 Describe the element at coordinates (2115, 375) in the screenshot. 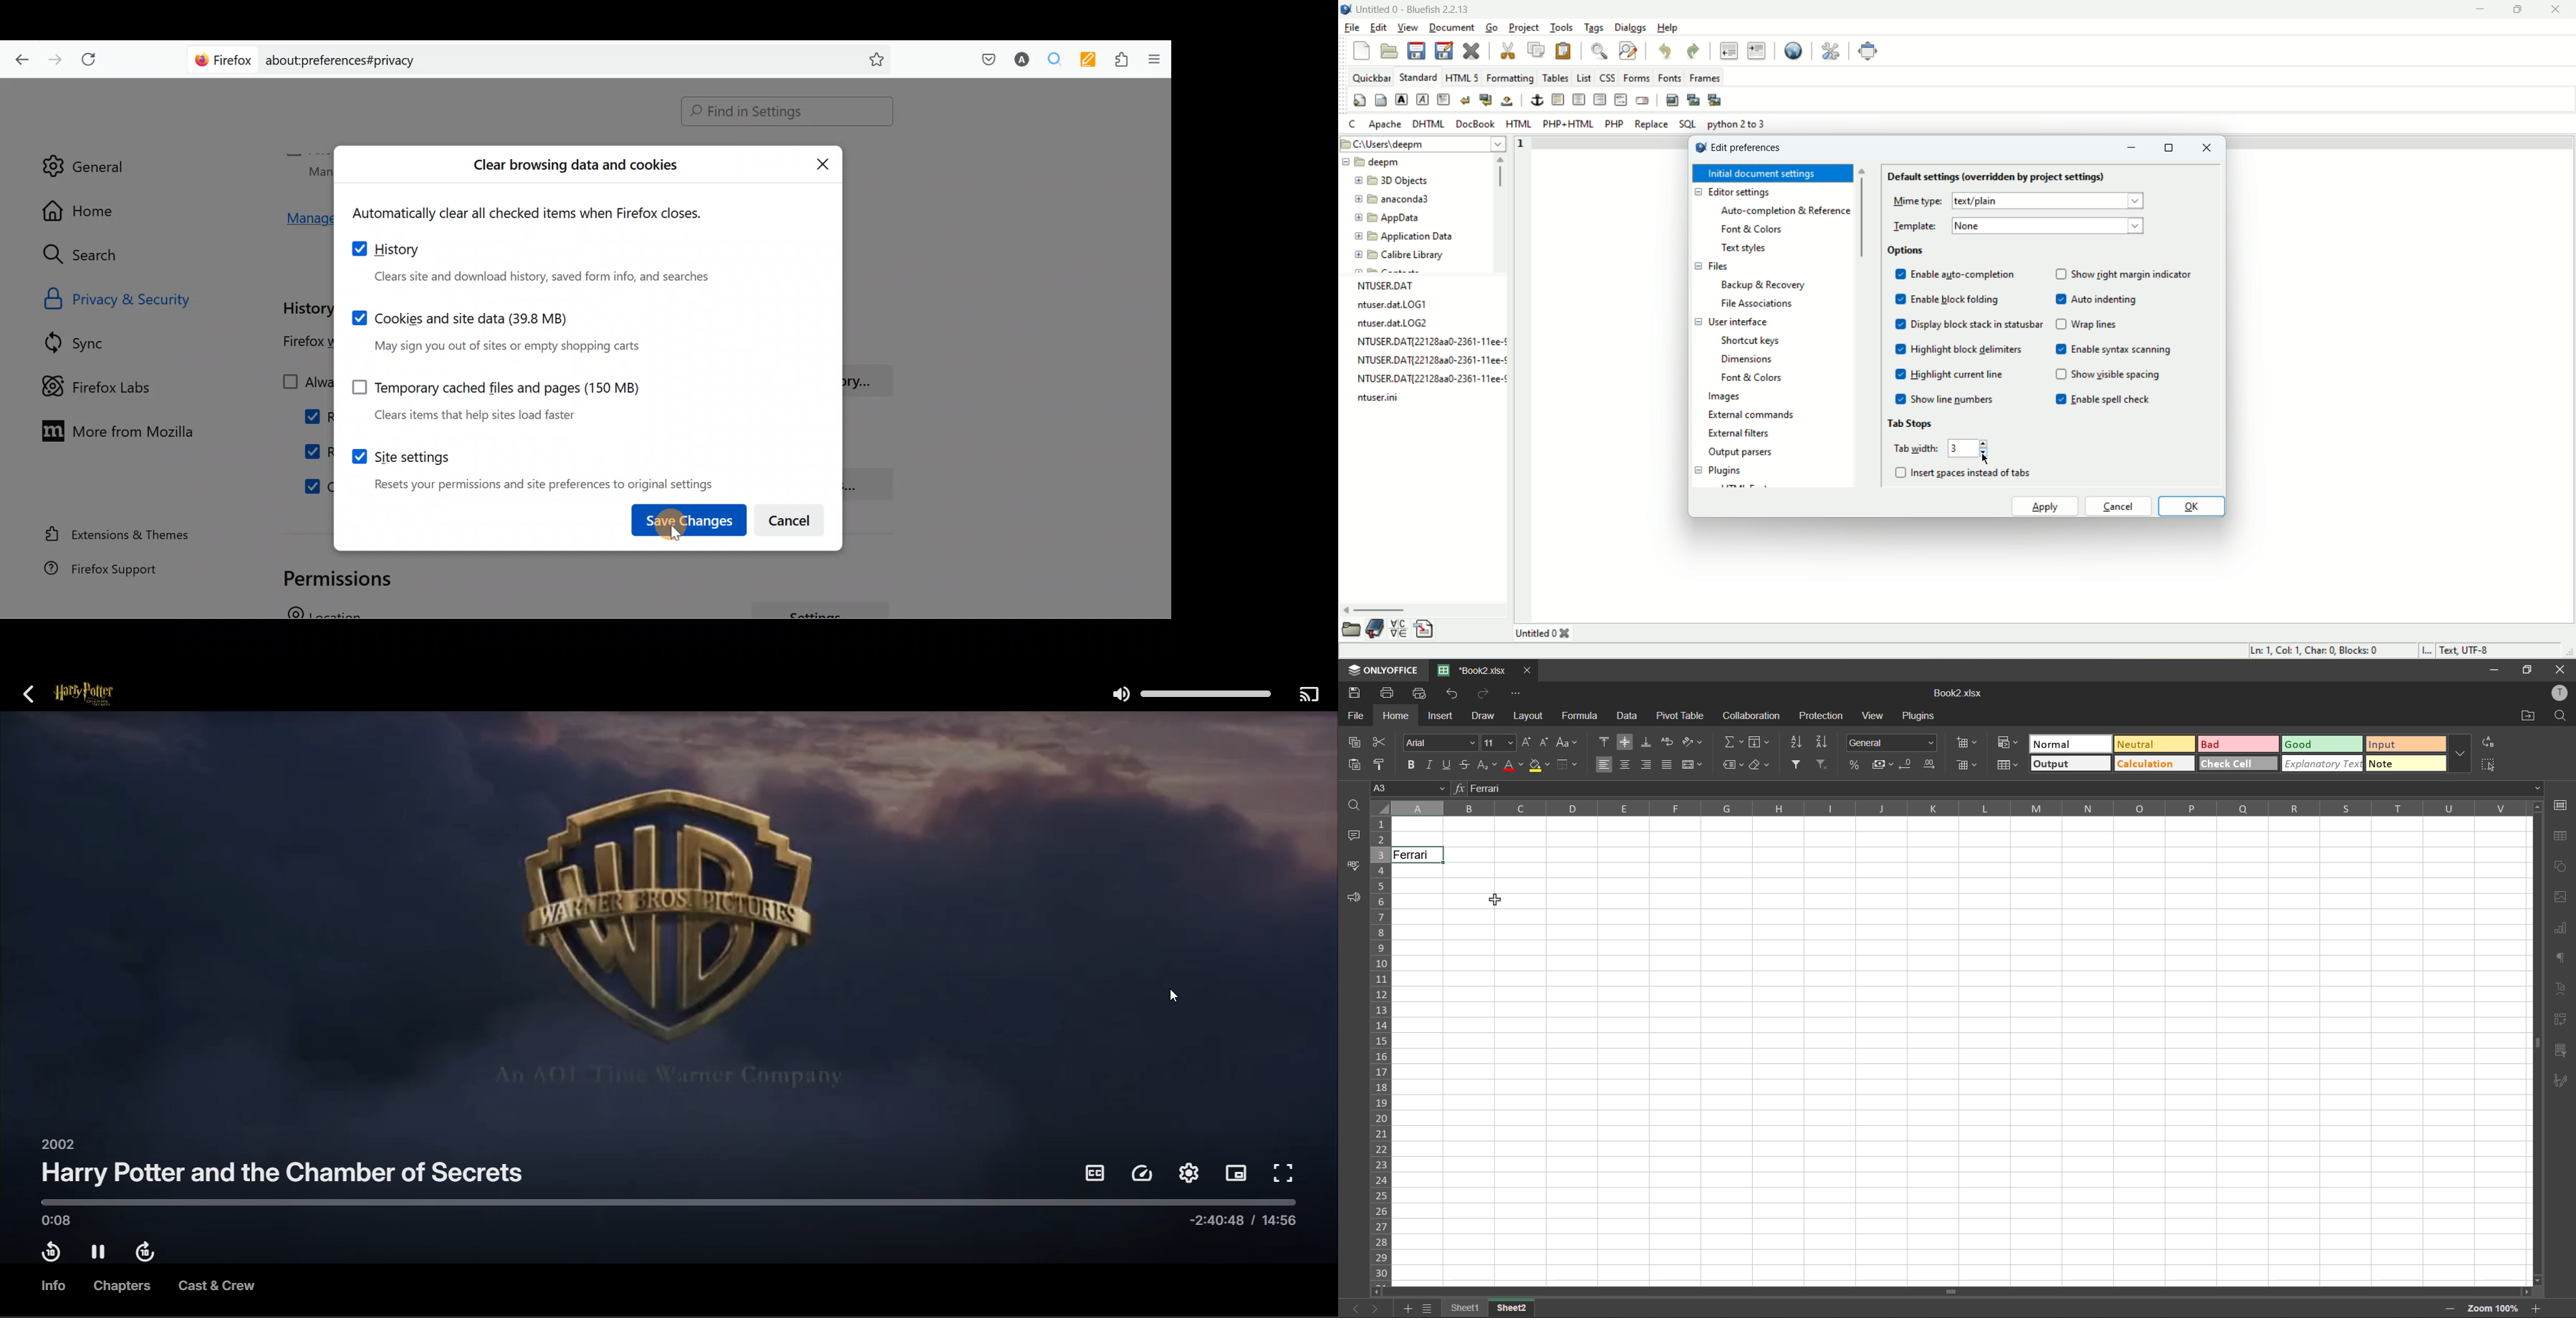

I see `show visible spacing` at that location.